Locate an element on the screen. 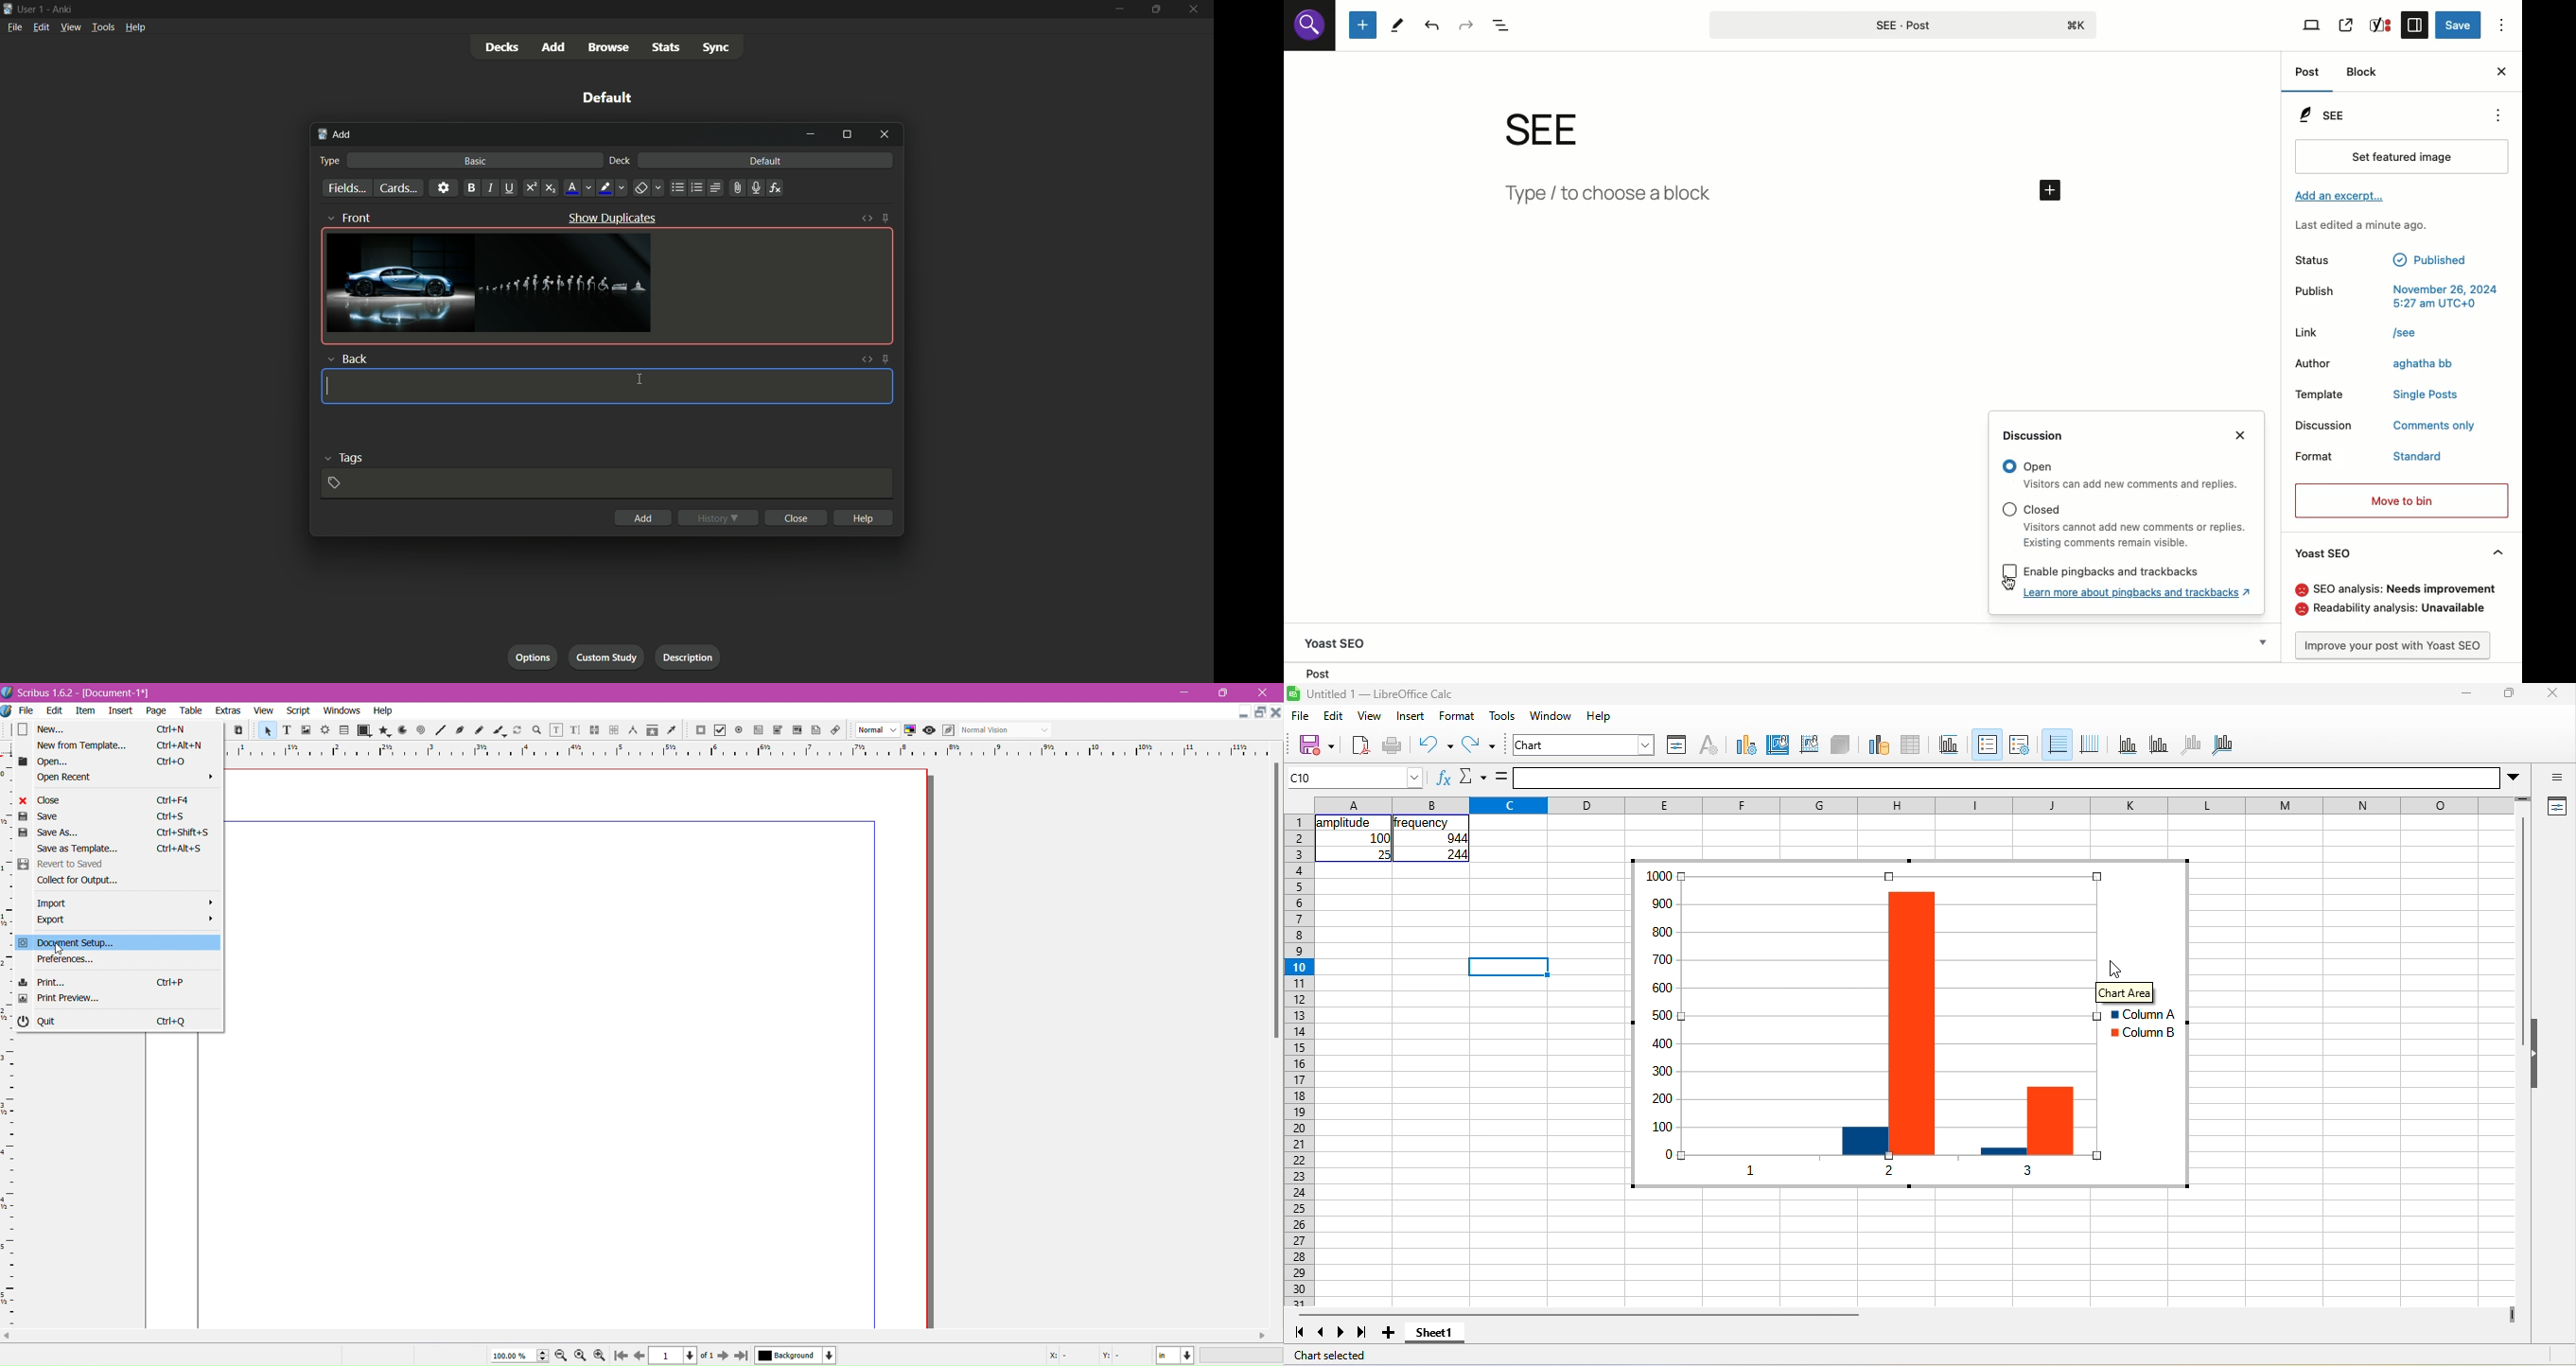 This screenshot has height=1372, width=2576. options is located at coordinates (533, 656).